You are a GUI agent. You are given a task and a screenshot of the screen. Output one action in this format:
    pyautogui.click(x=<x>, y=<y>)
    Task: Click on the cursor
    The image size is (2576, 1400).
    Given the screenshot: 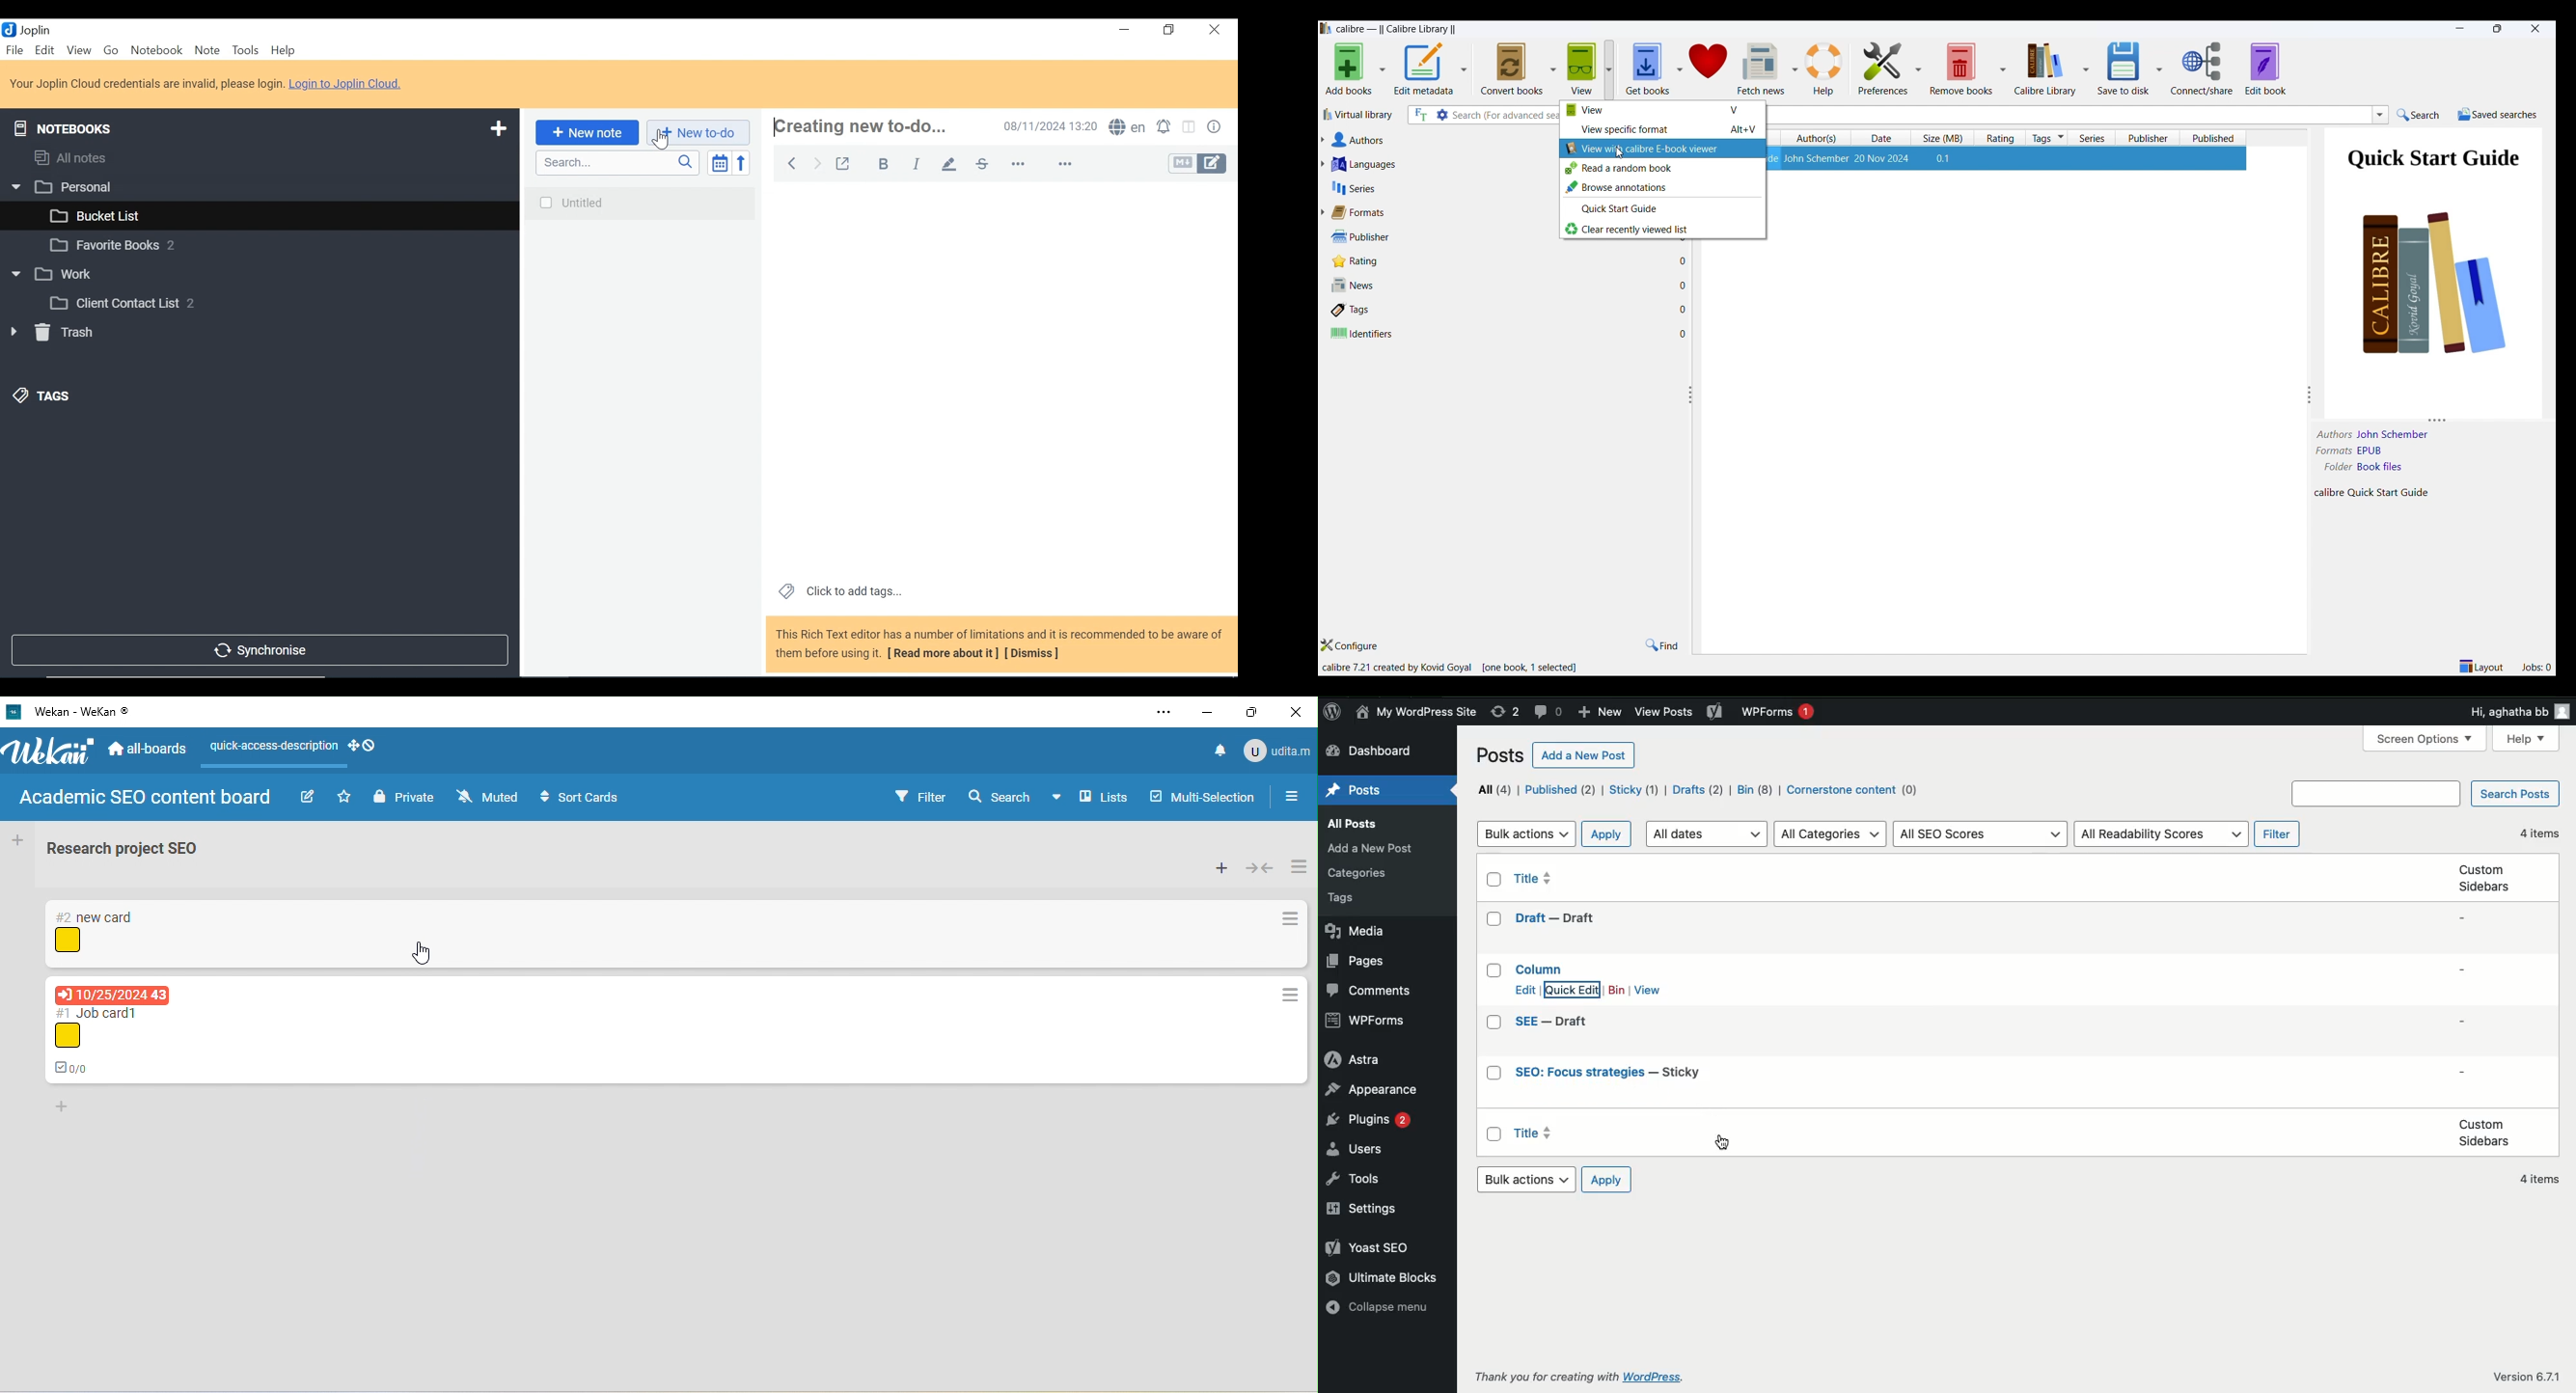 What is the action you would take?
    pyautogui.click(x=659, y=141)
    